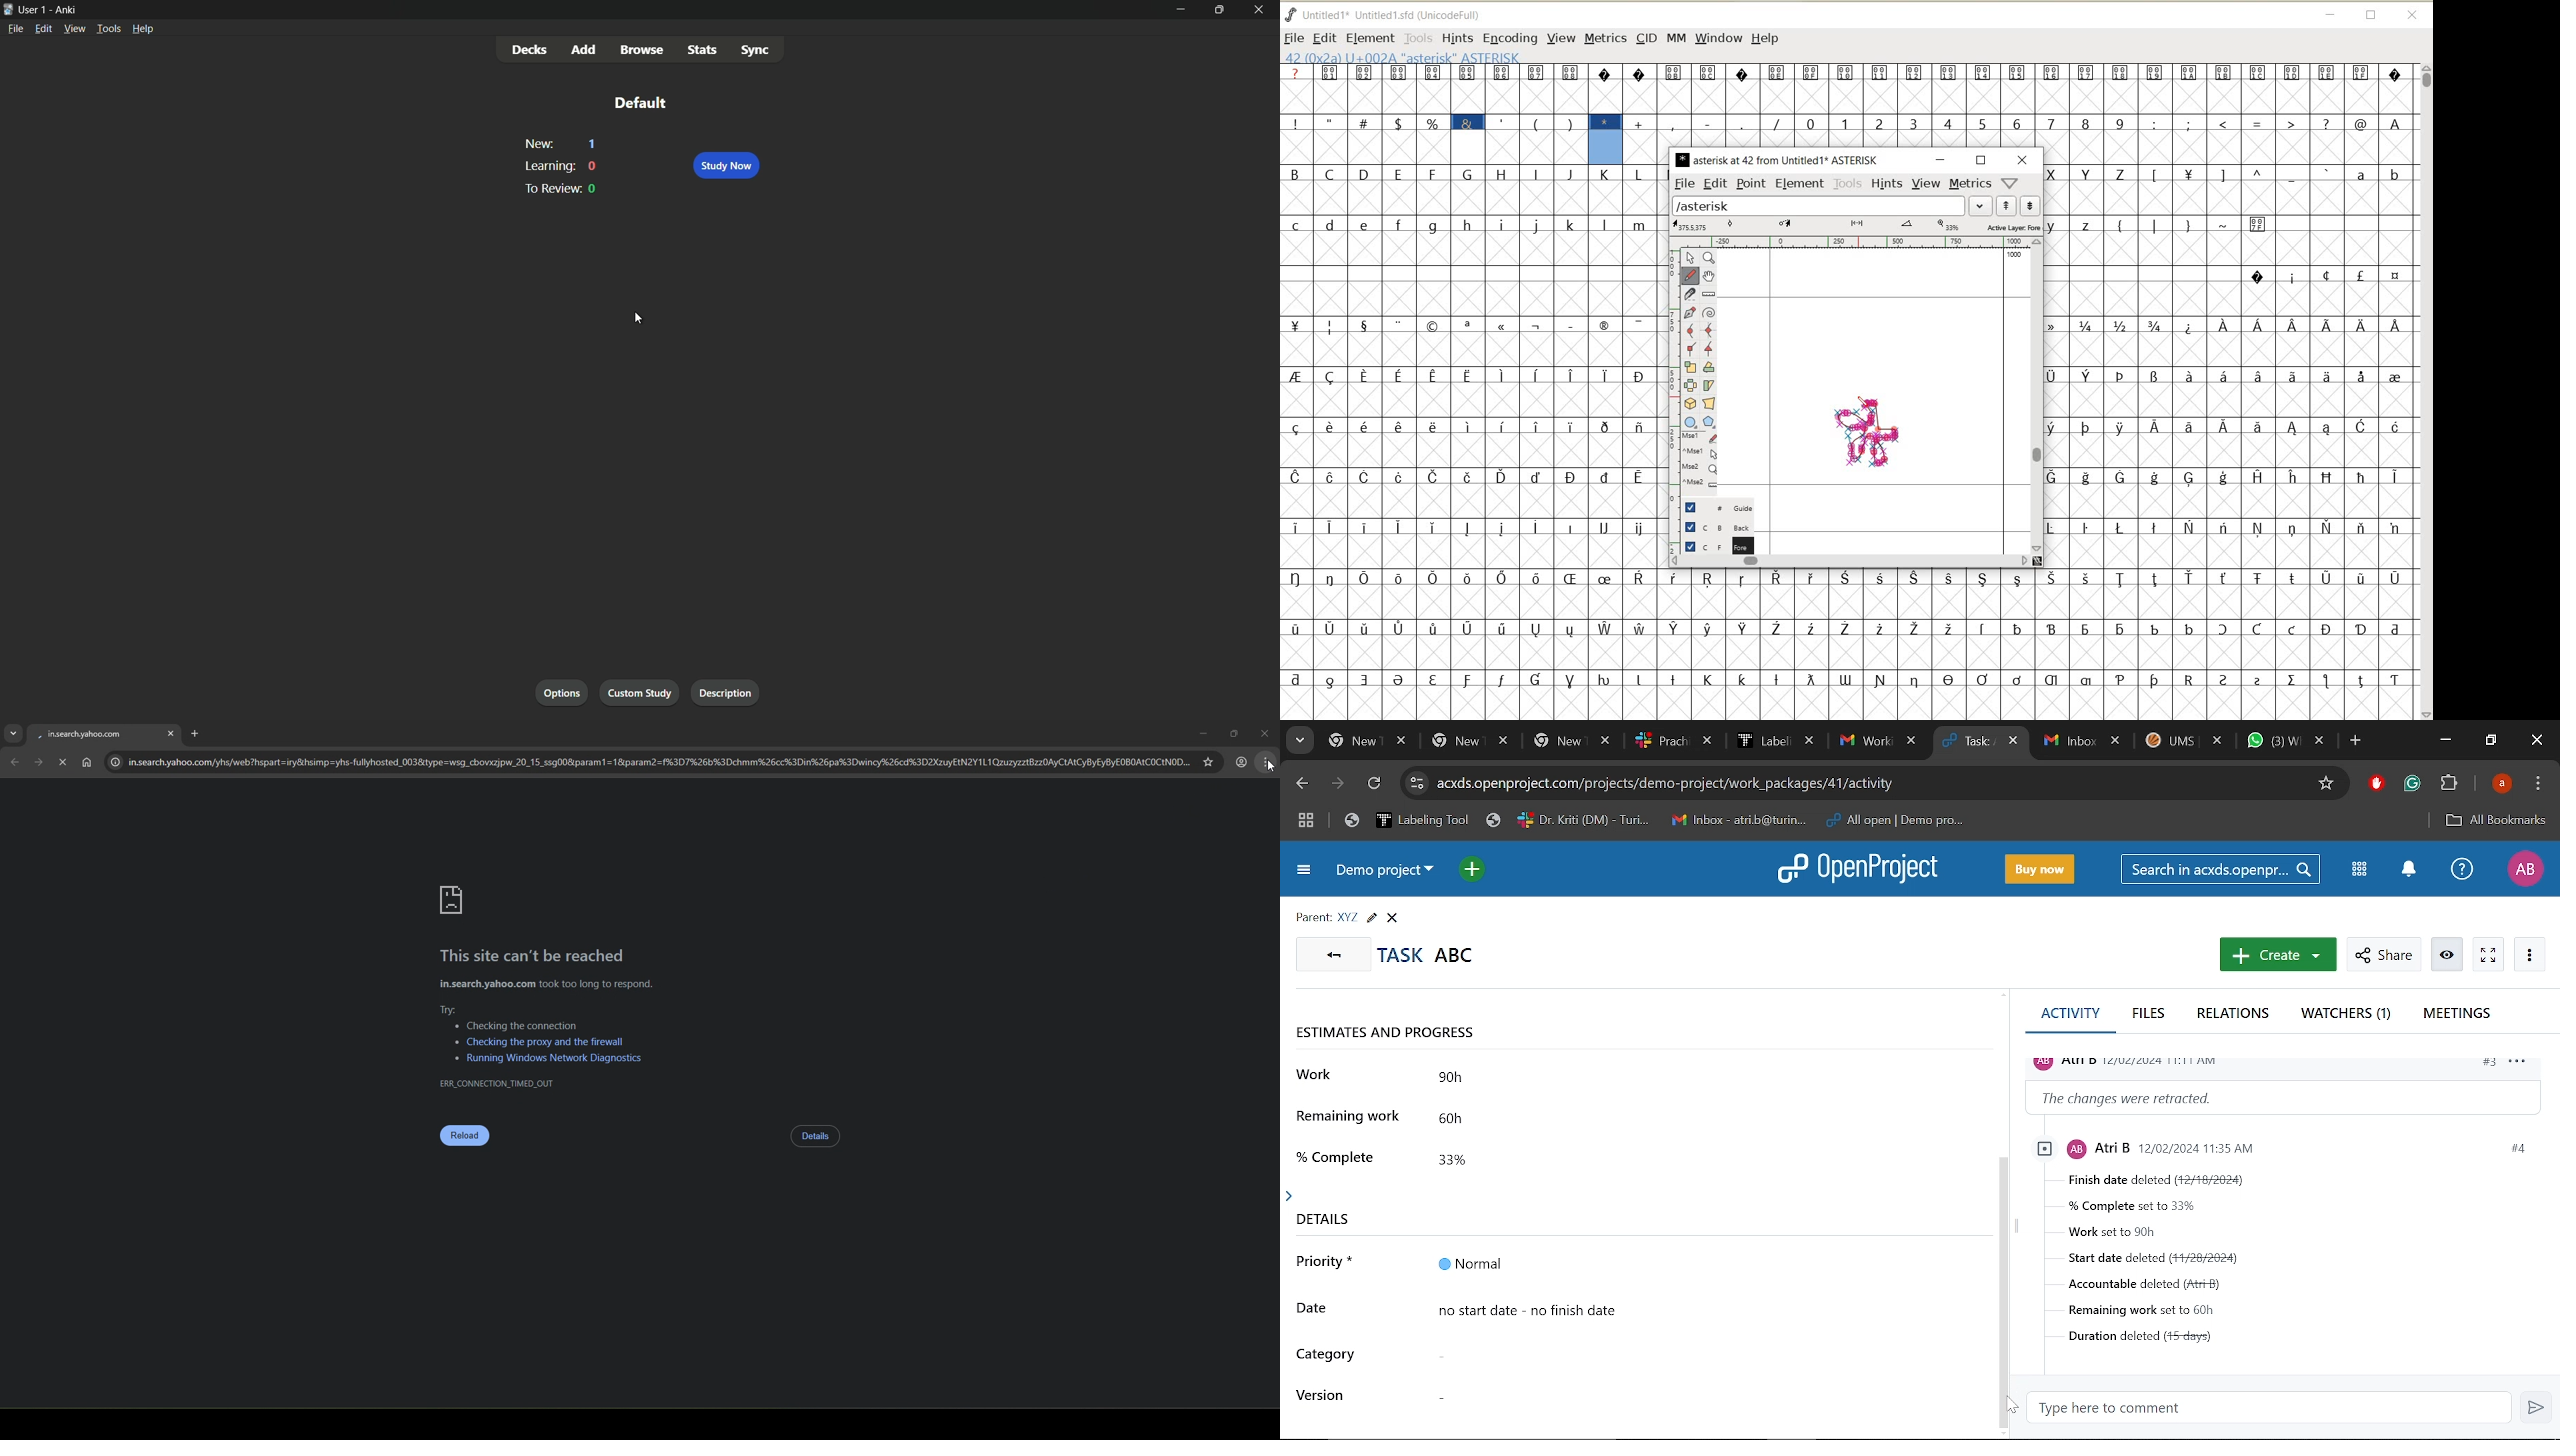 The image size is (2576, 1456). I want to click on Priority, so click(1703, 1264).